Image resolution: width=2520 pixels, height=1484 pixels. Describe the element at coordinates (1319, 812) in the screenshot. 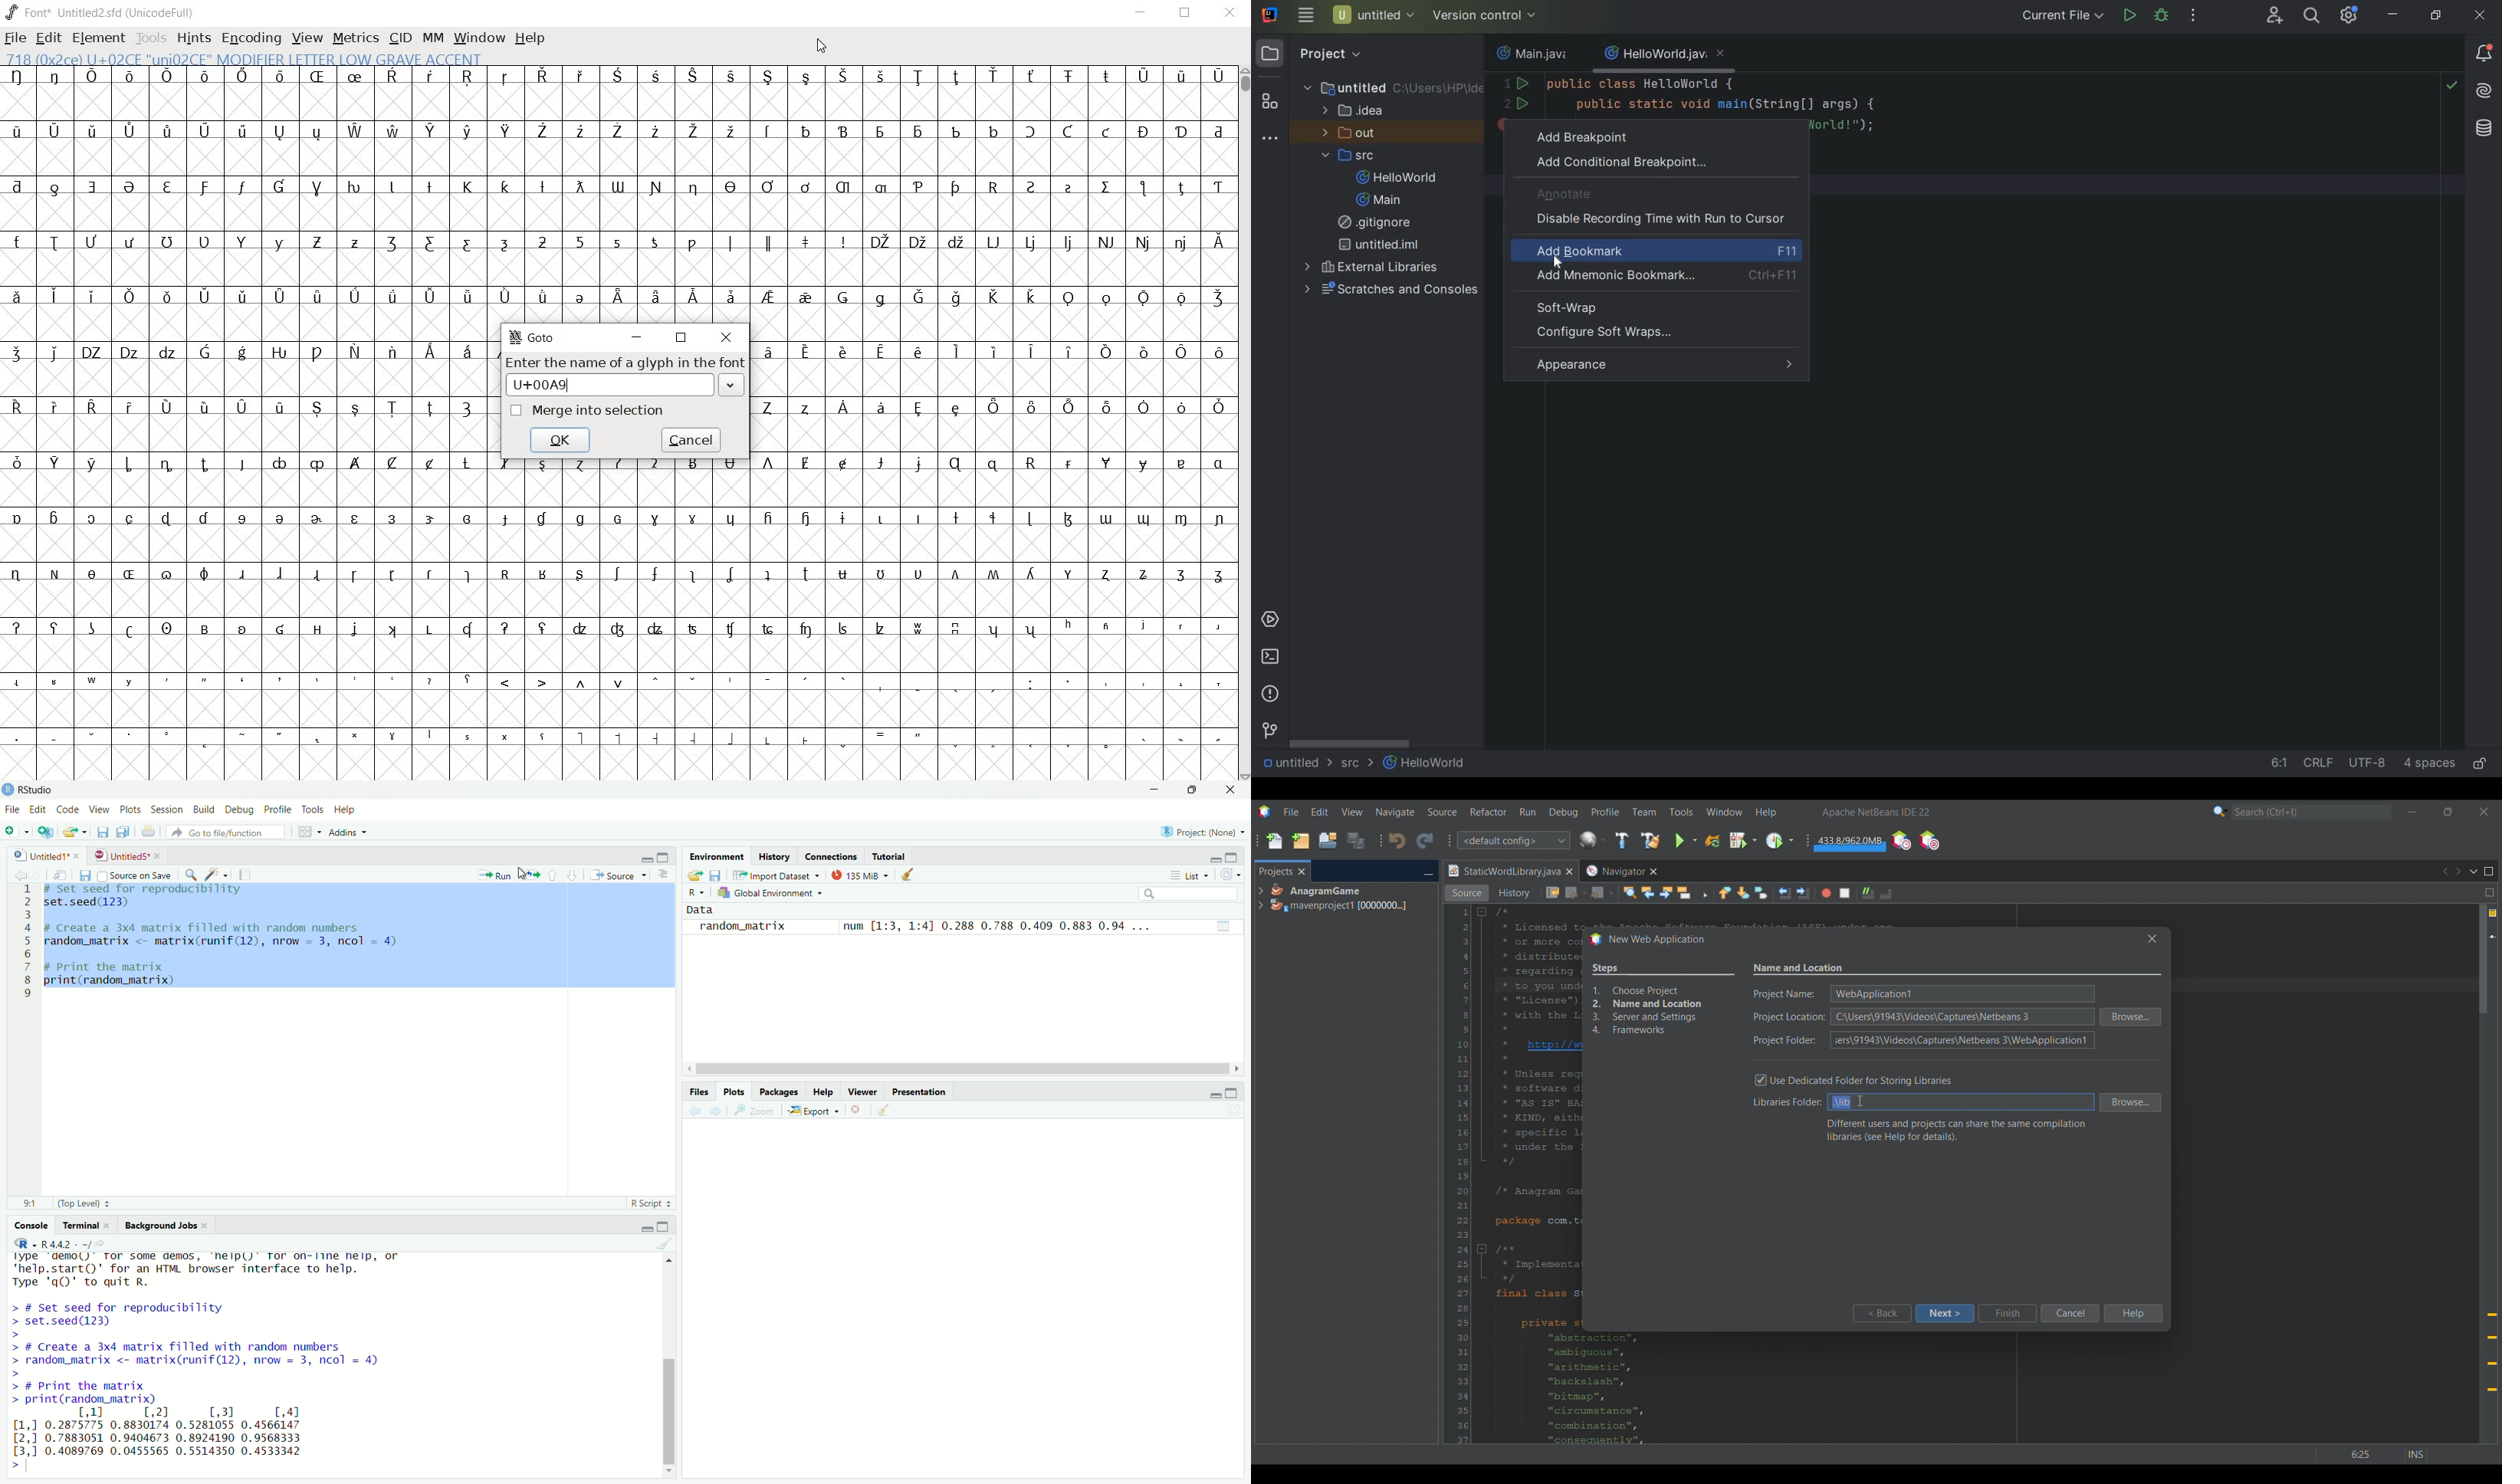

I see `Edit menu` at that location.